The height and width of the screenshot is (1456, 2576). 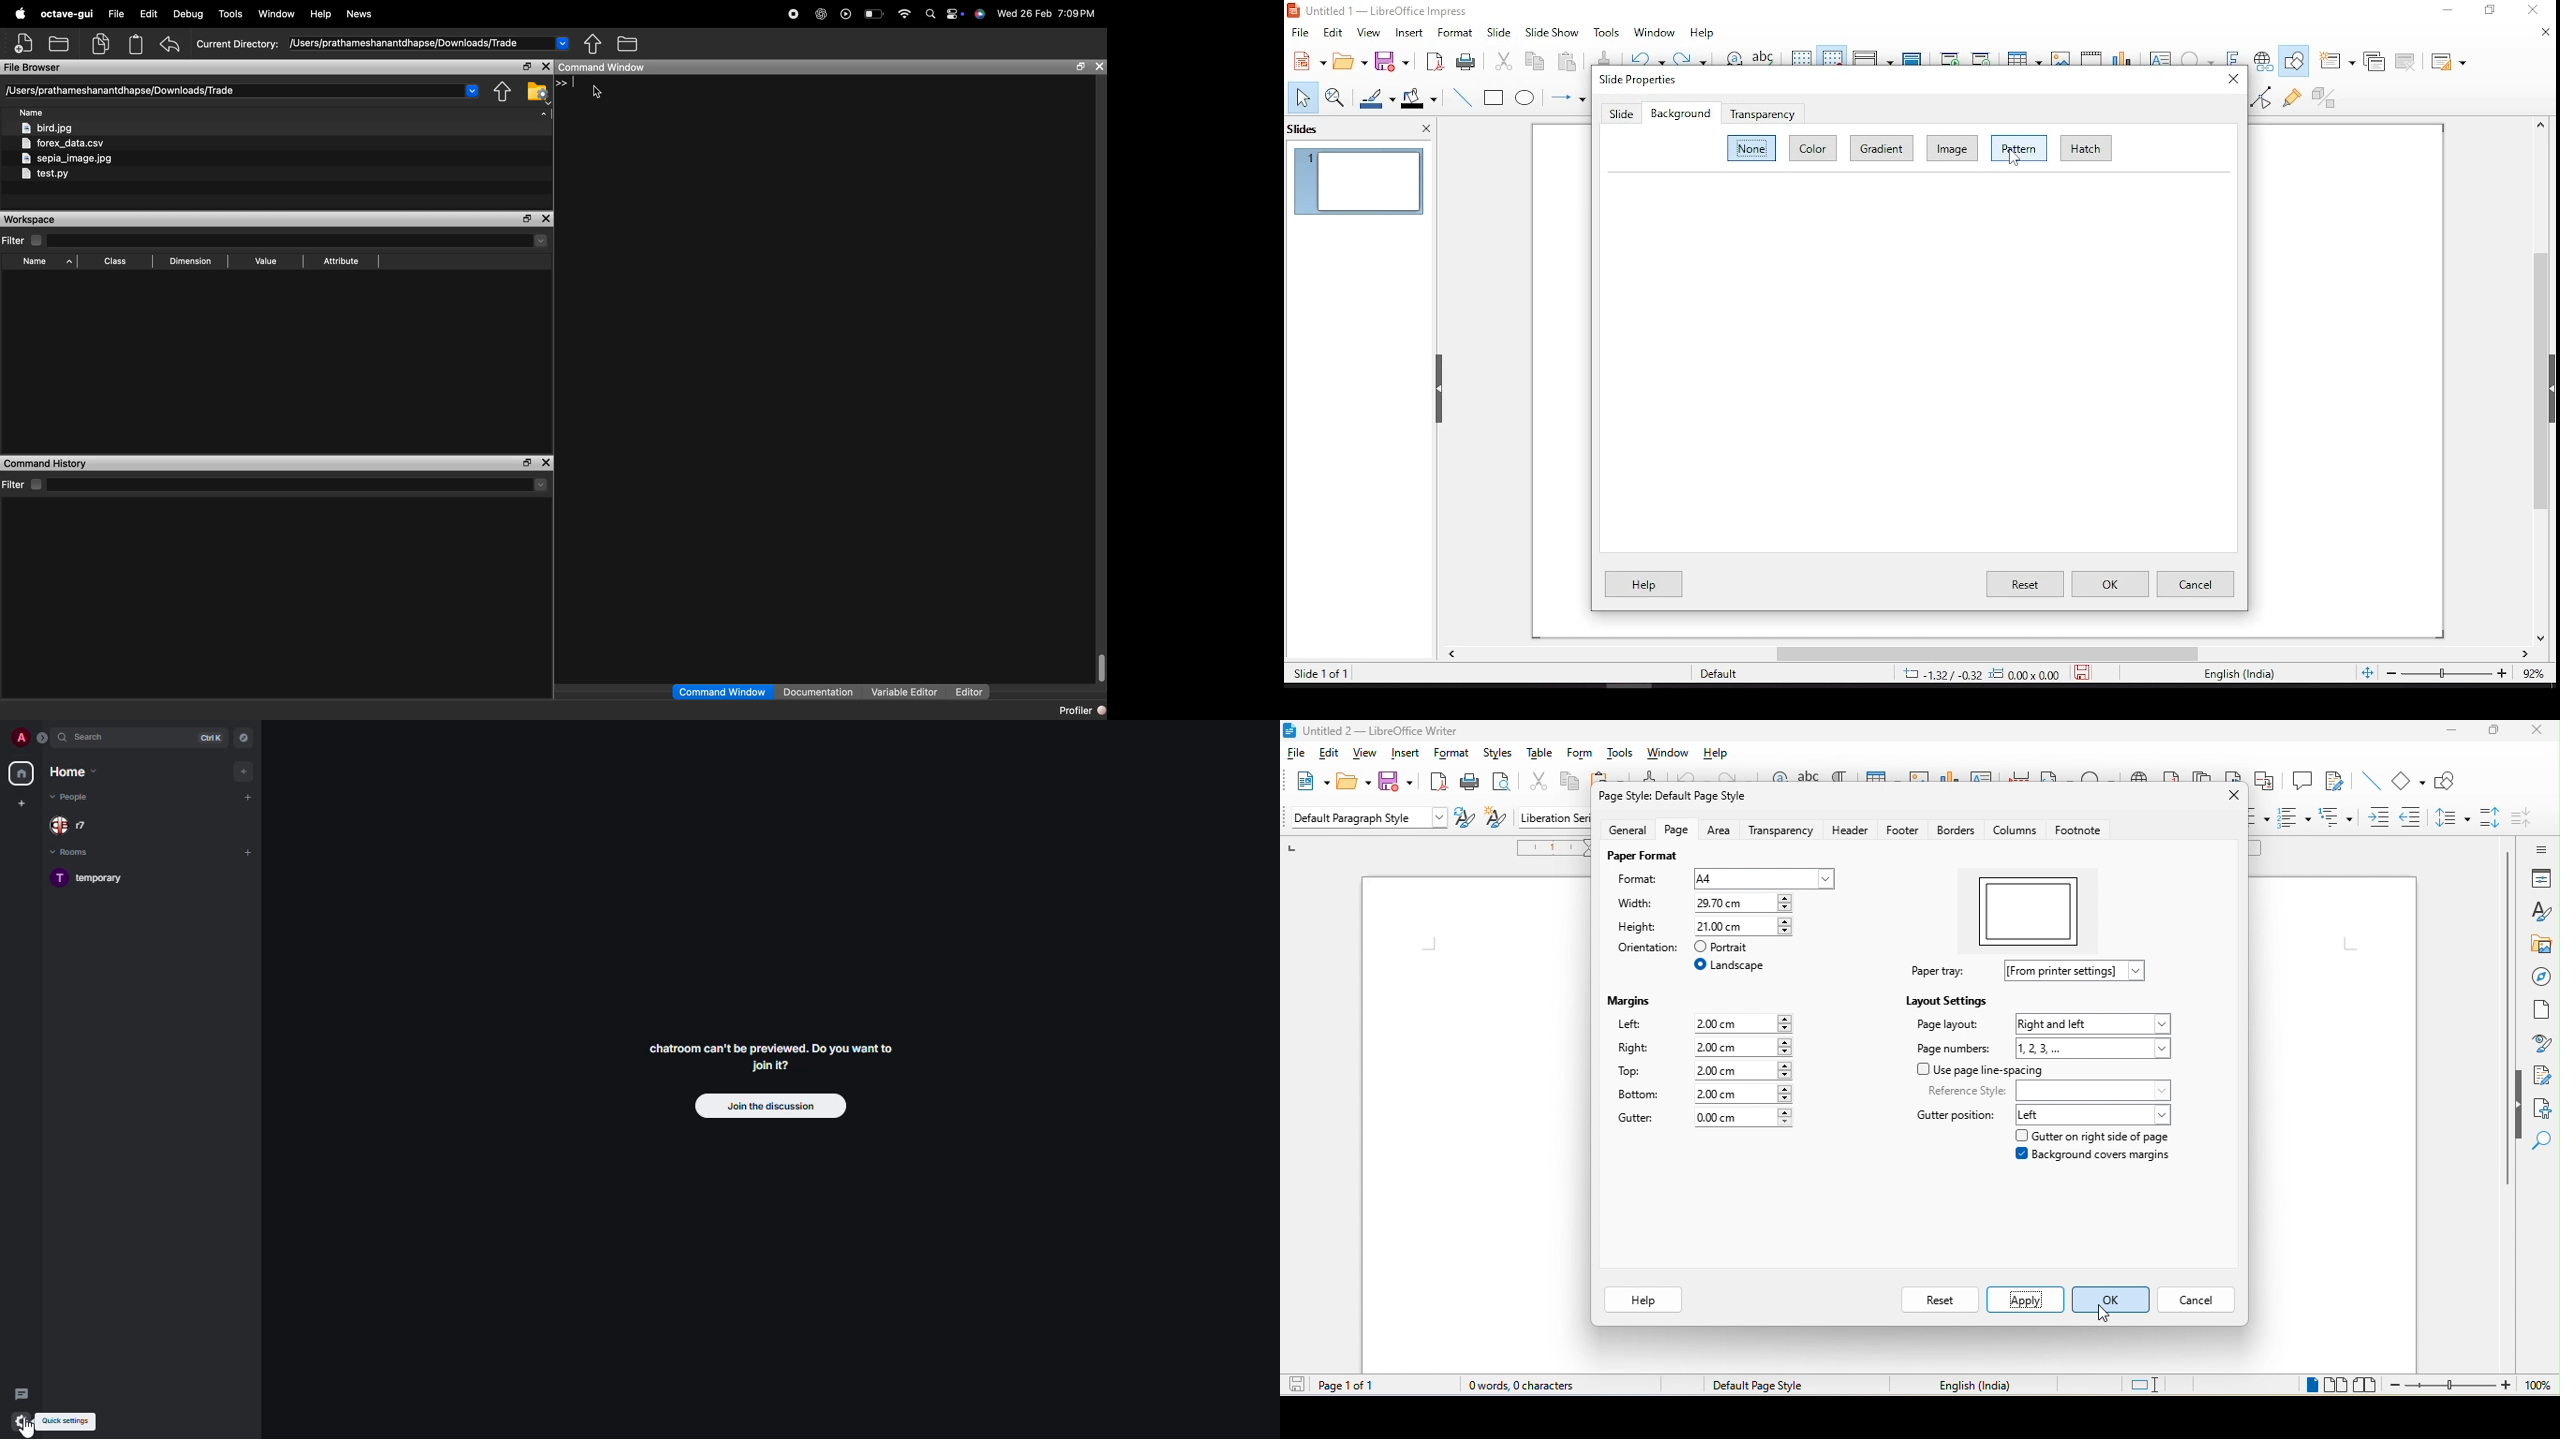 I want to click on export directly as pdf, so click(x=1437, y=783).